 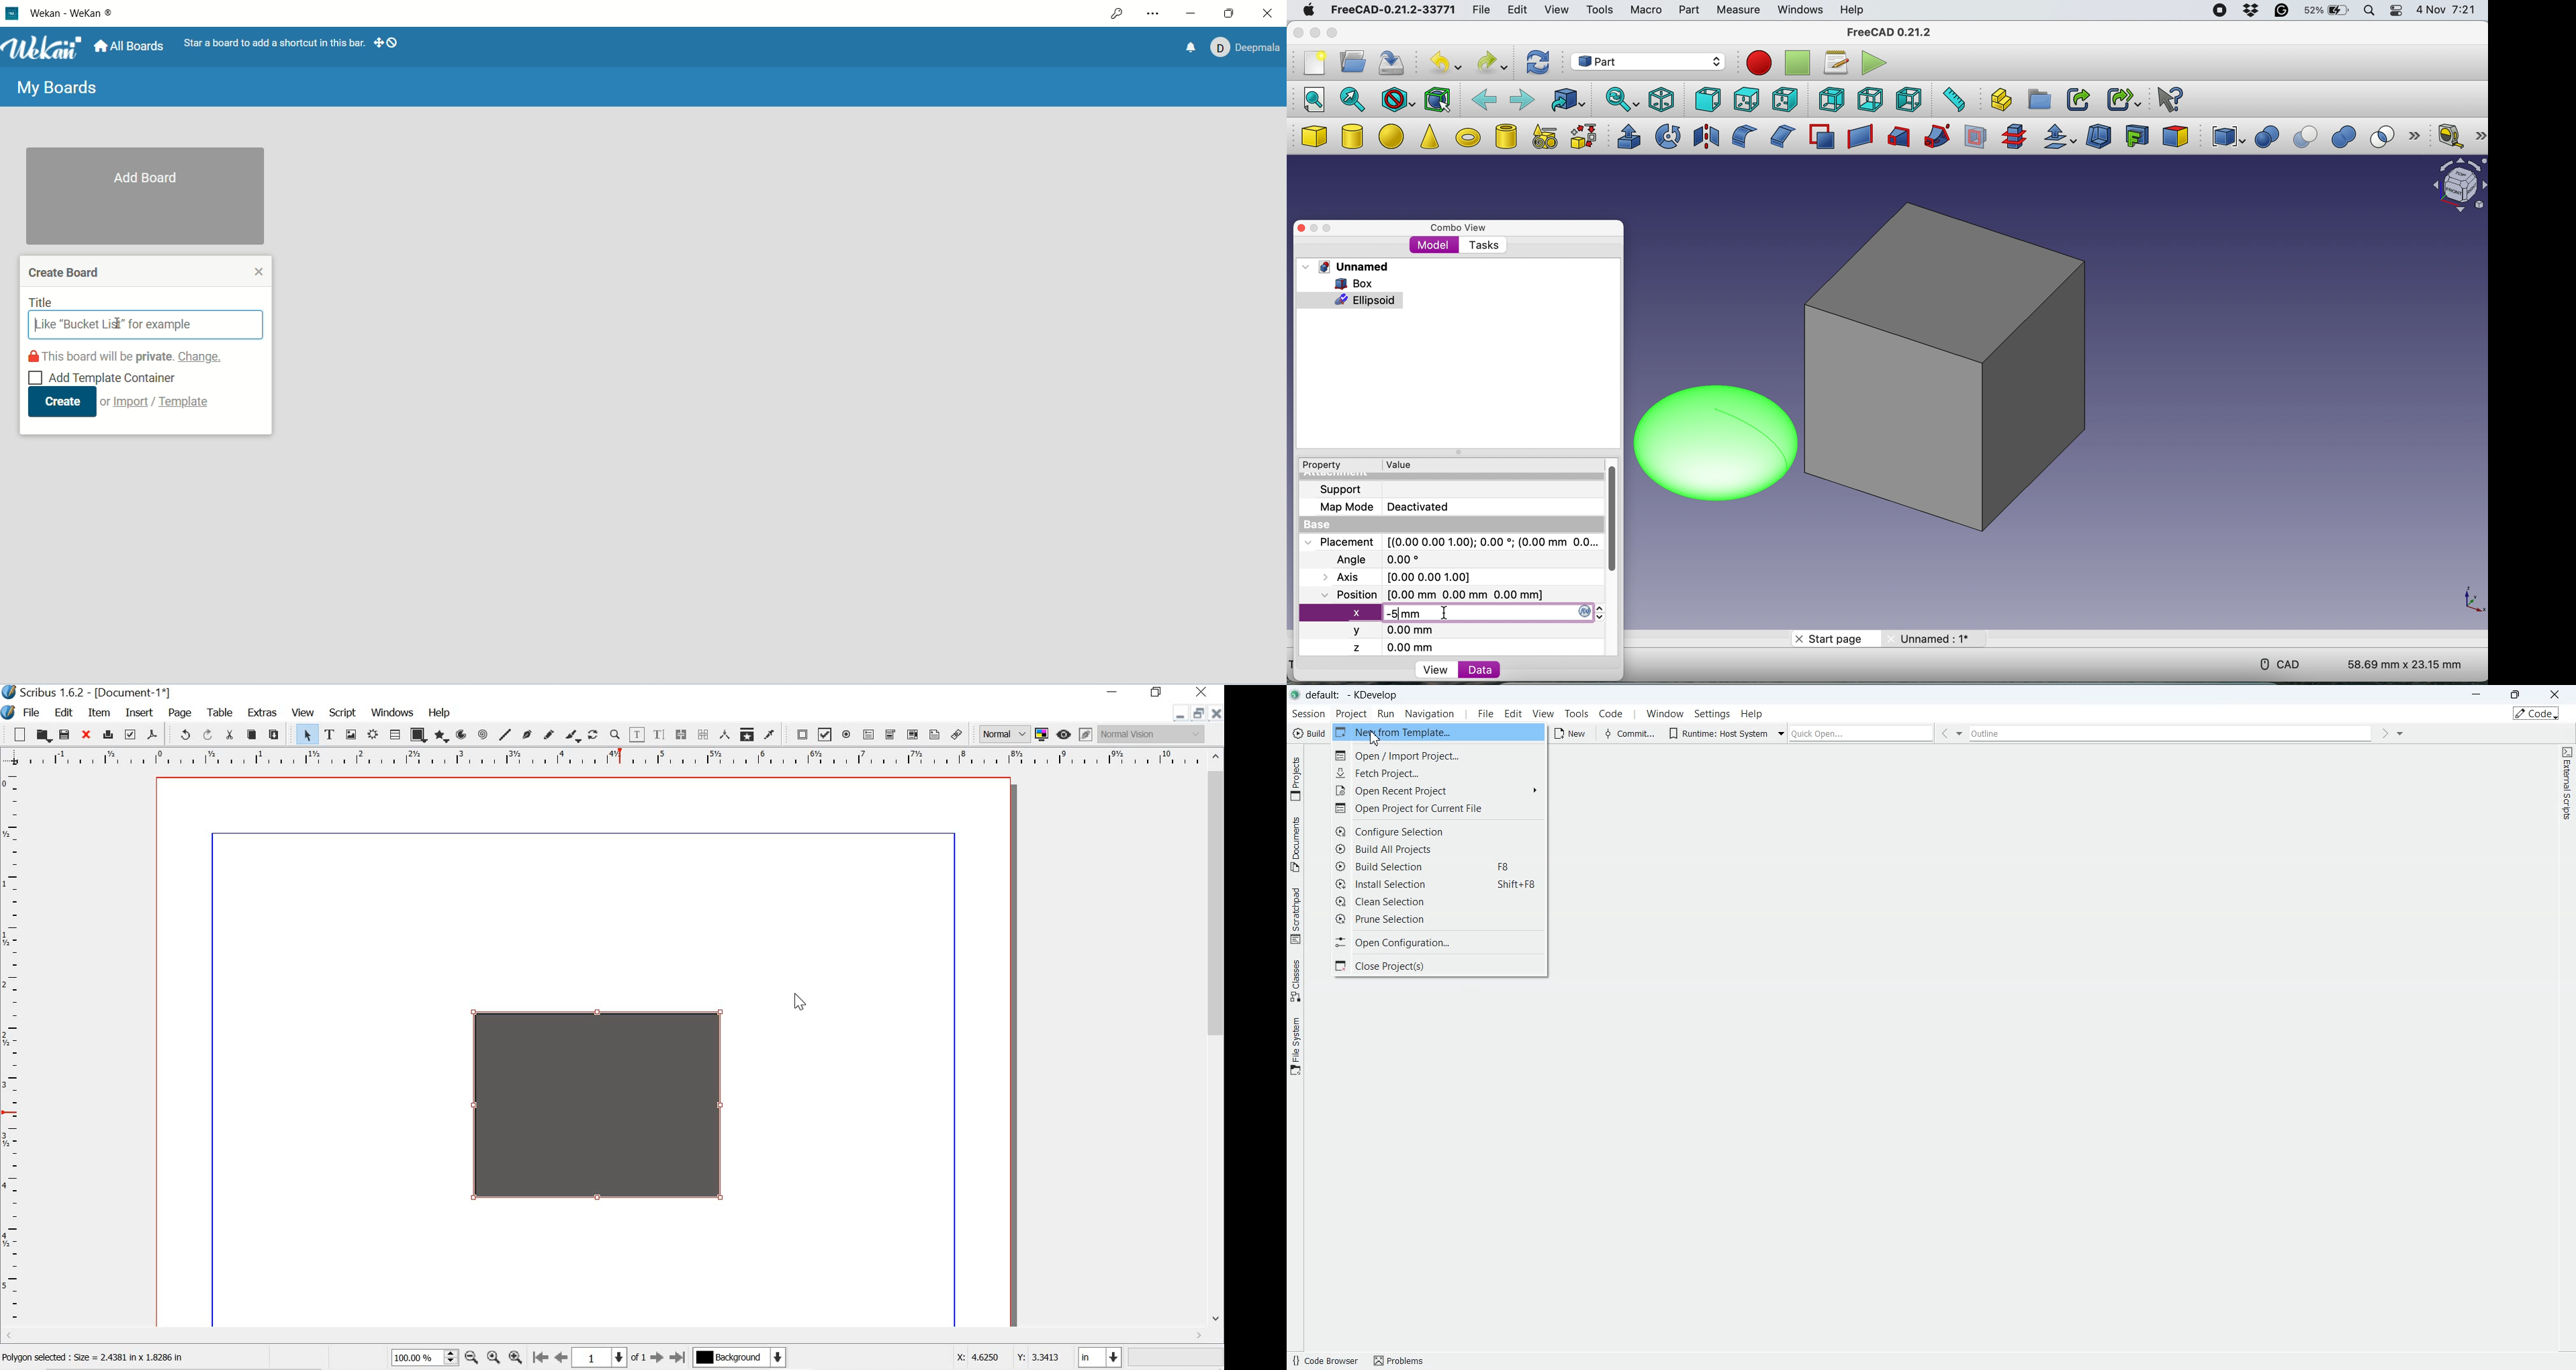 What do you see at coordinates (1669, 135) in the screenshot?
I see `revolve` at bounding box center [1669, 135].